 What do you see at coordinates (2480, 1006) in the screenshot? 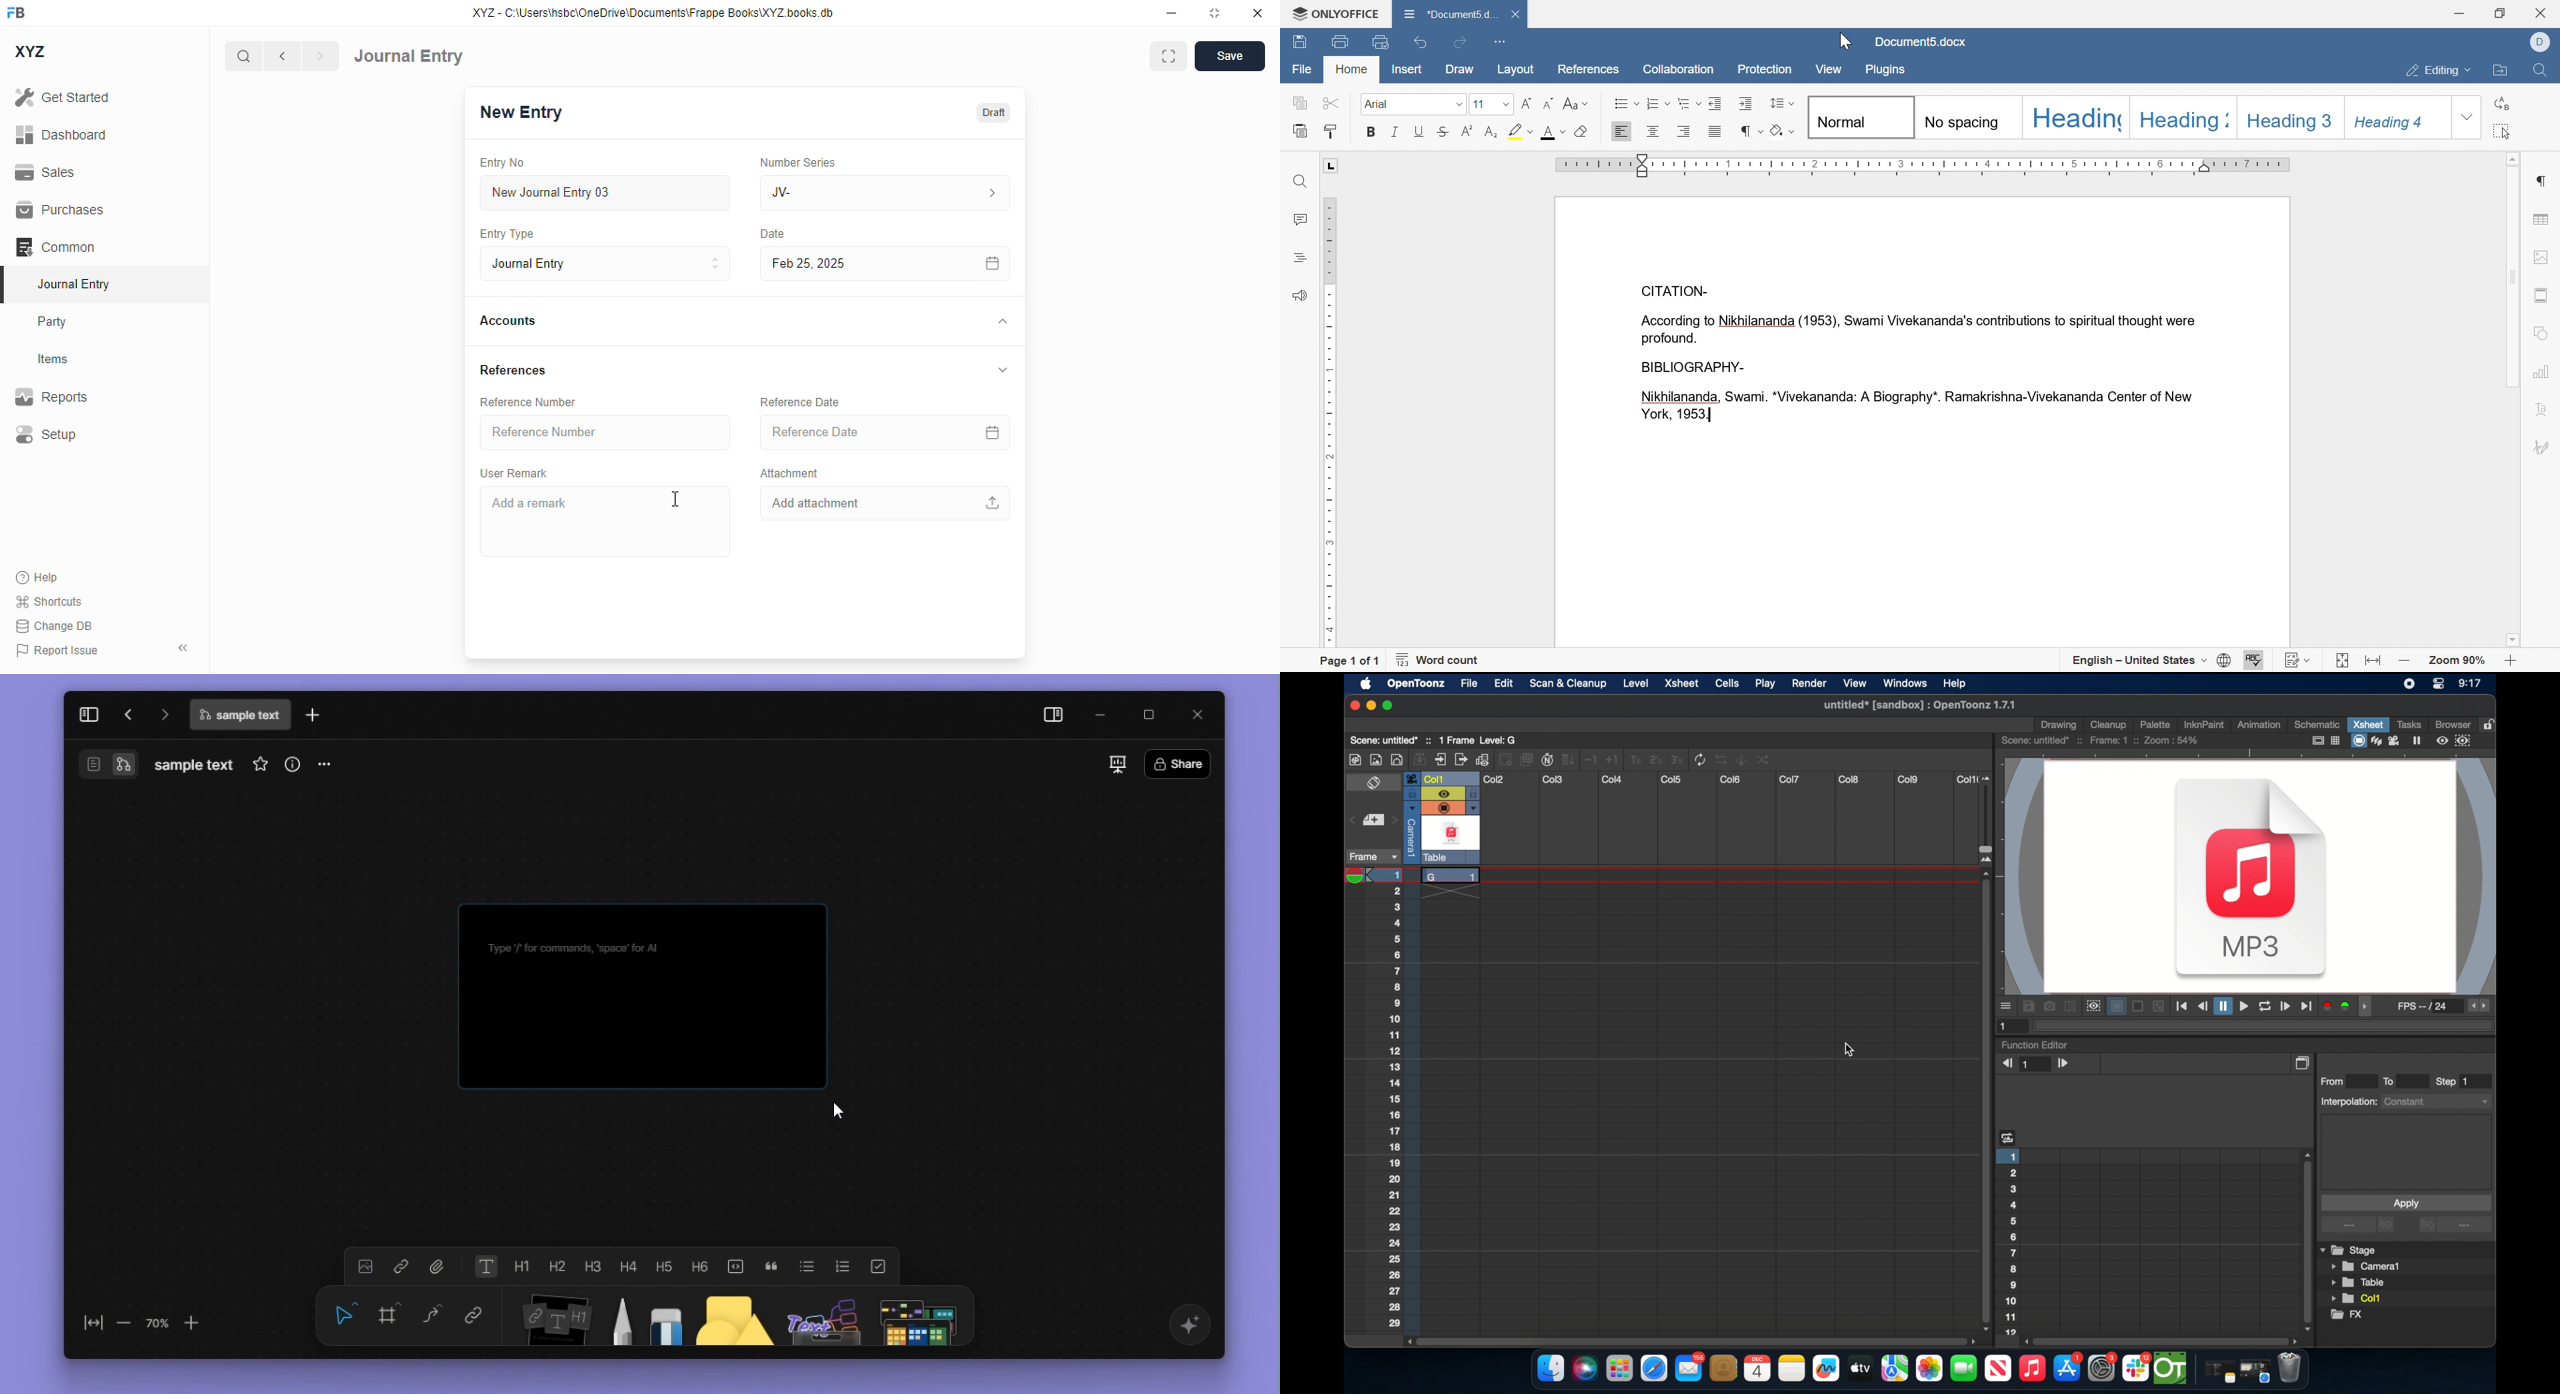
I see `fps` at bounding box center [2480, 1006].